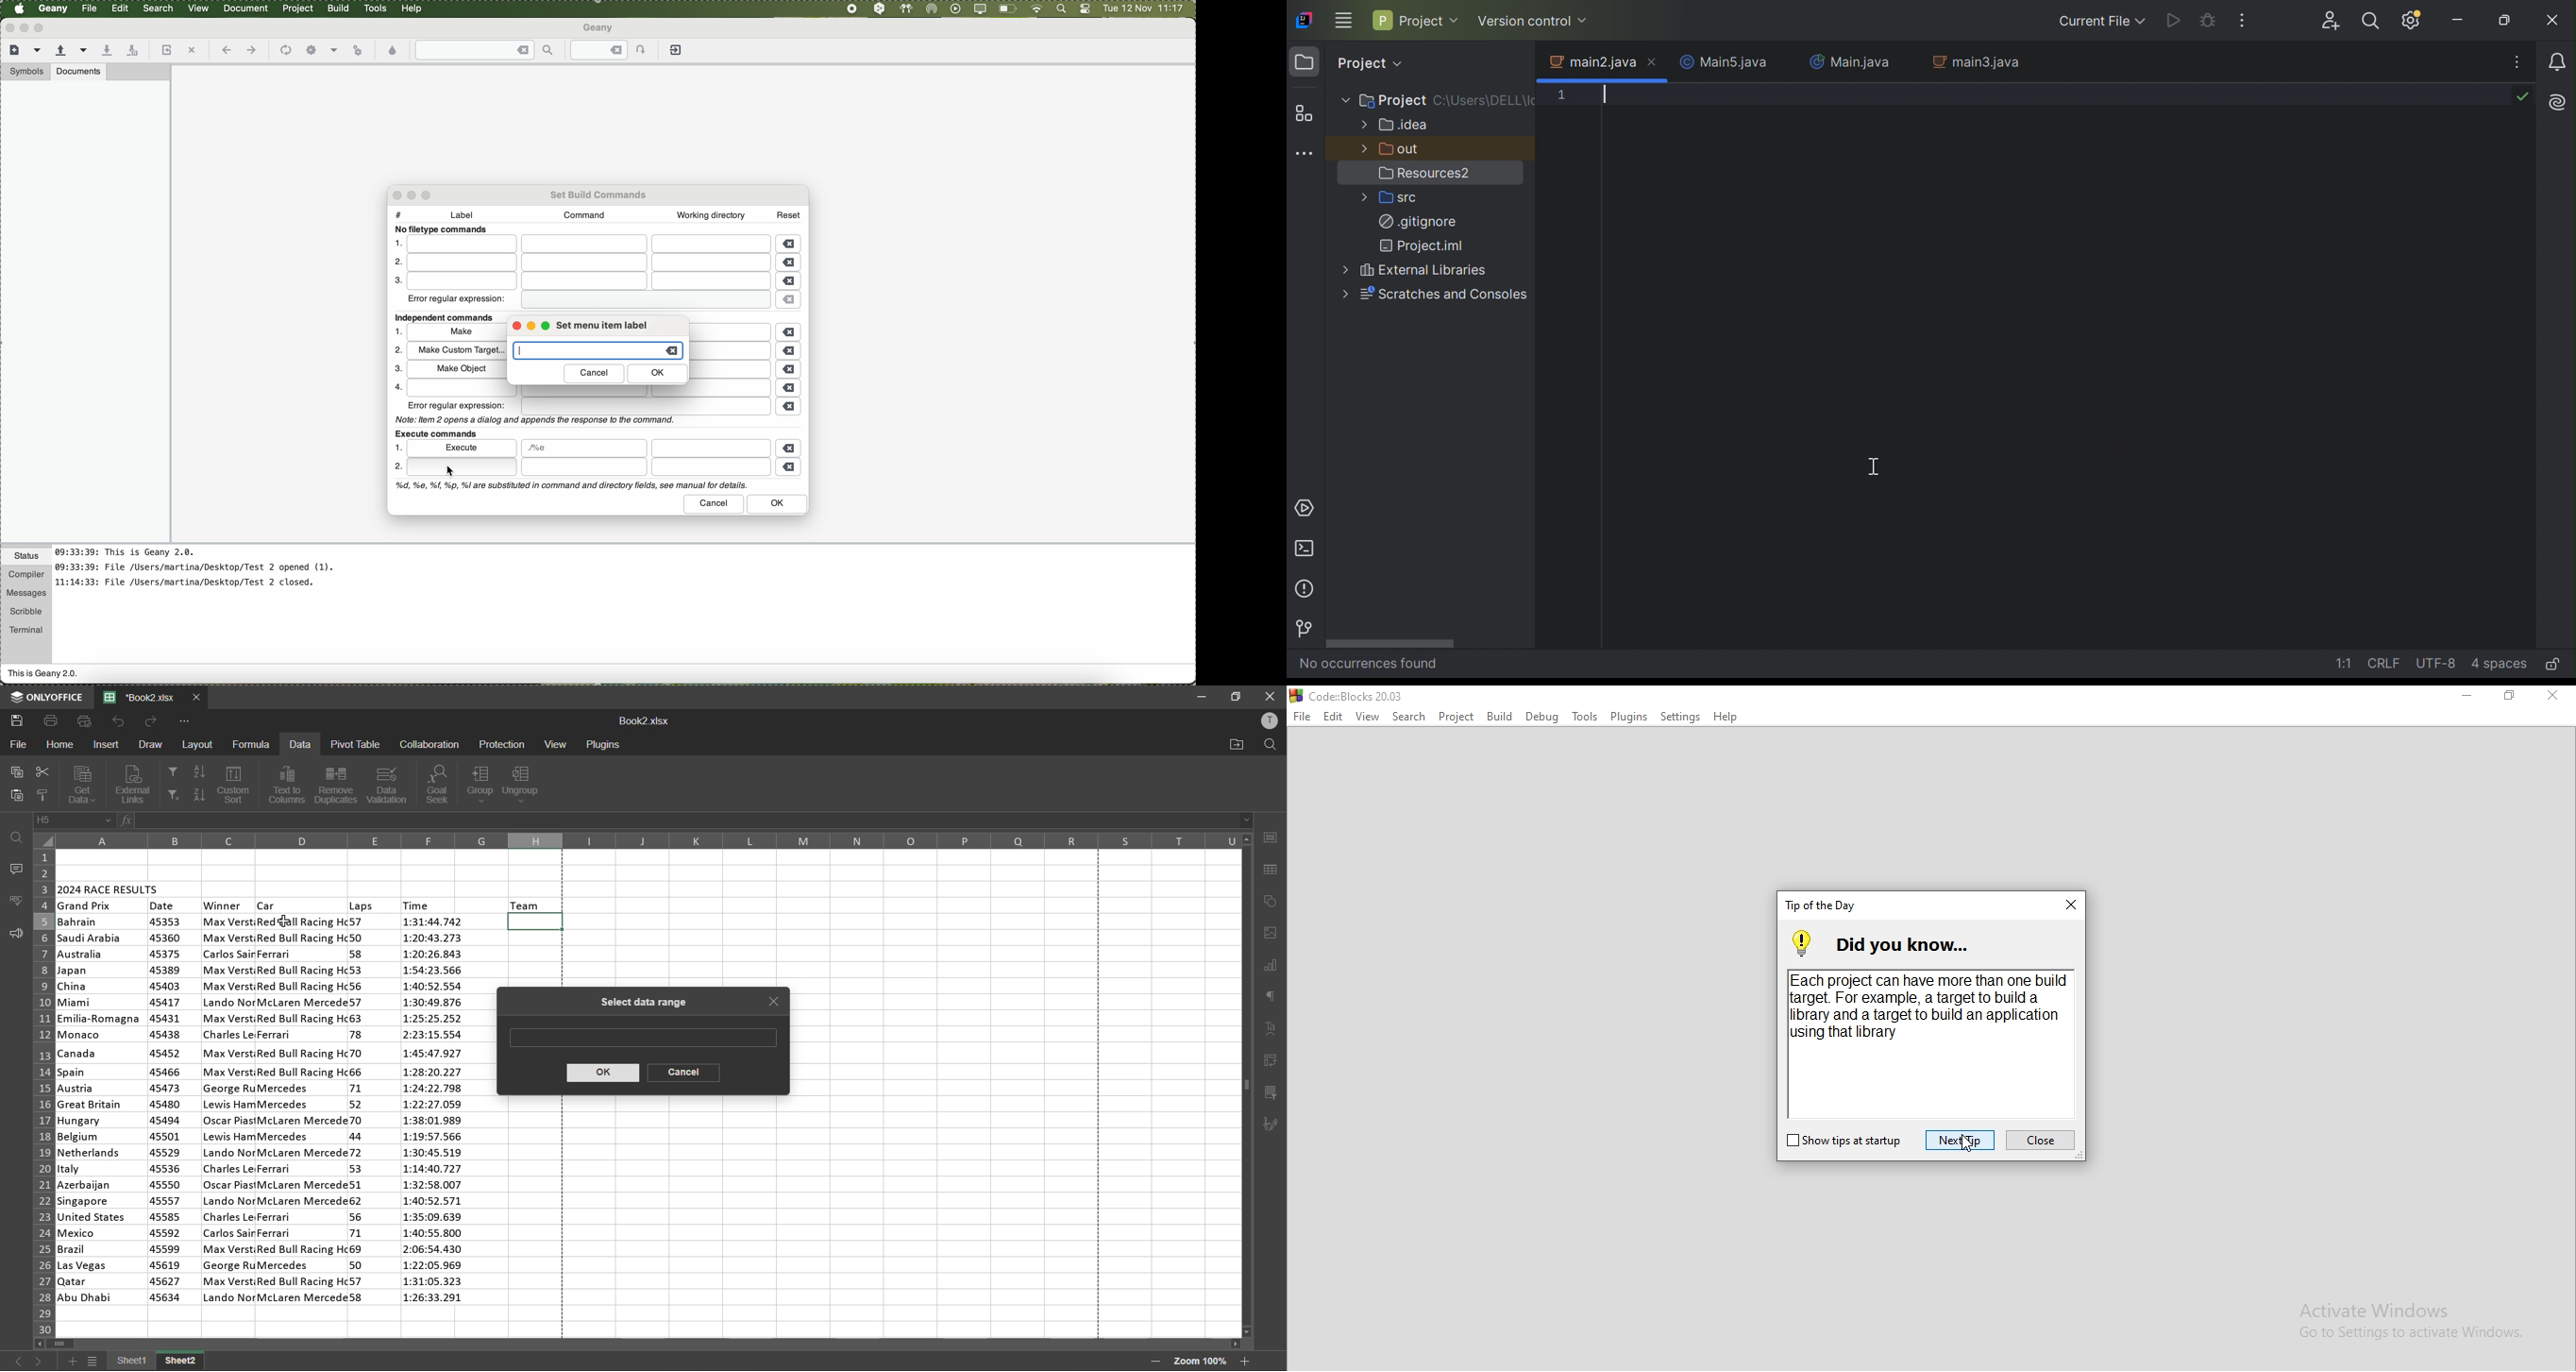 The height and width of the screenshot is (1372, 2576). What do you see at coordinates (17, 1360) in the screenshot?
I see `previous` at bounding box center [17, 1360].